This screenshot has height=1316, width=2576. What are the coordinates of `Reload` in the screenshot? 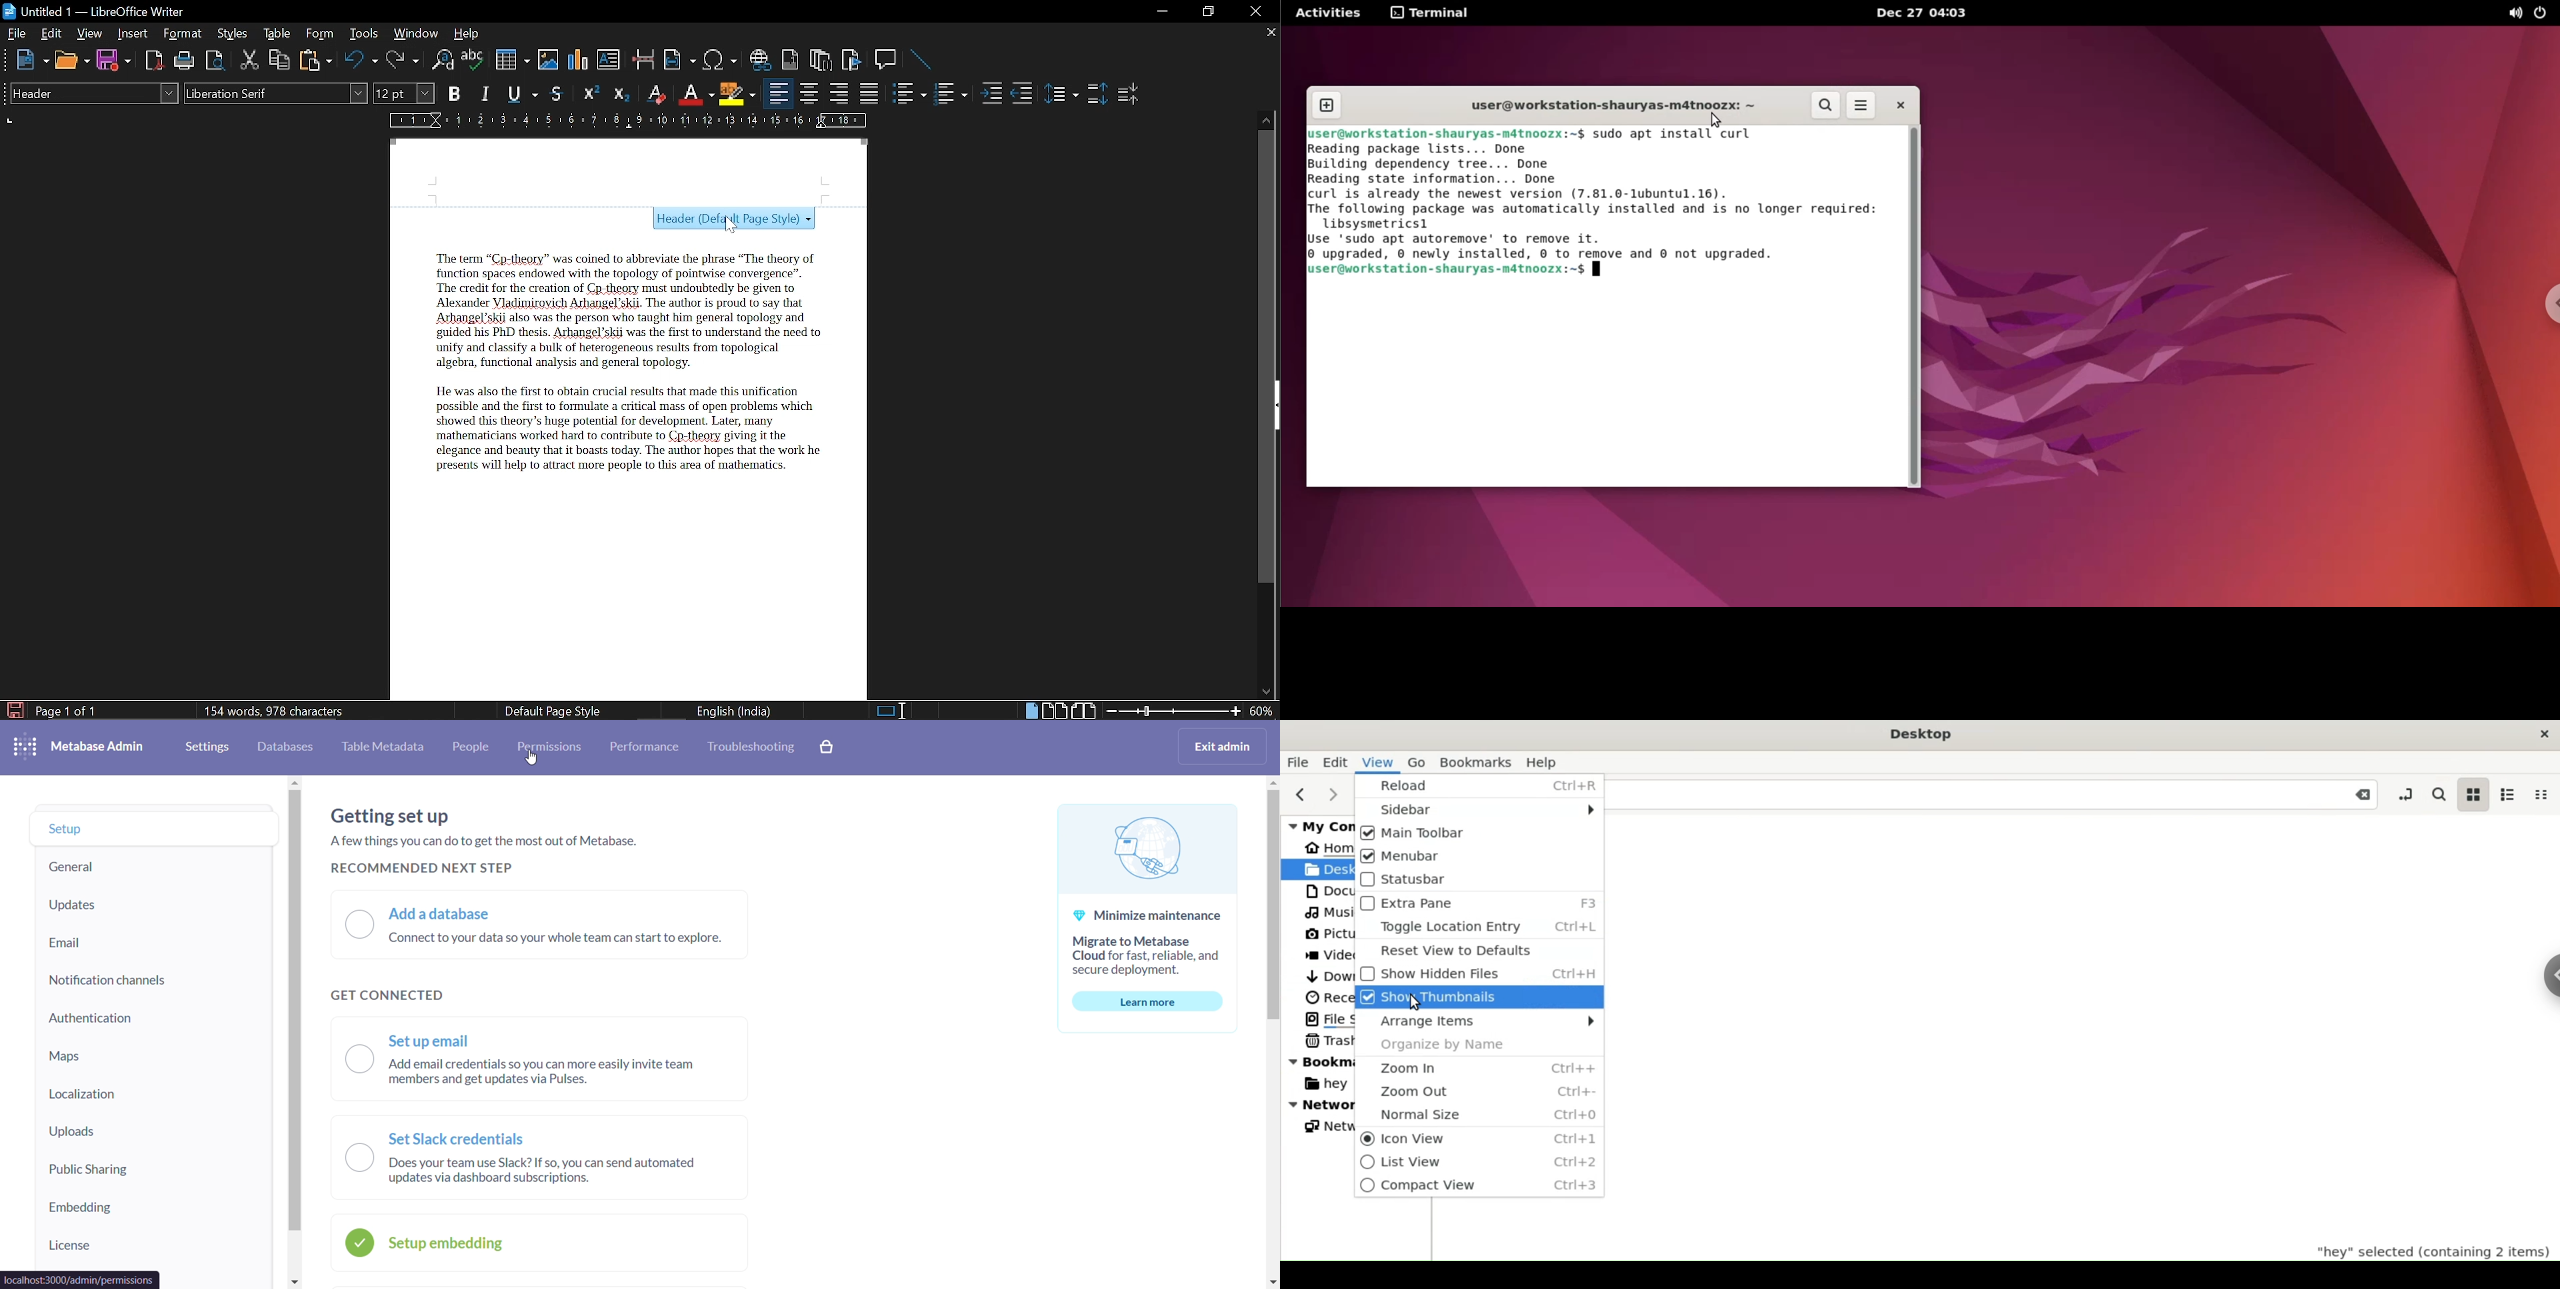 It's located at (1477, 785).